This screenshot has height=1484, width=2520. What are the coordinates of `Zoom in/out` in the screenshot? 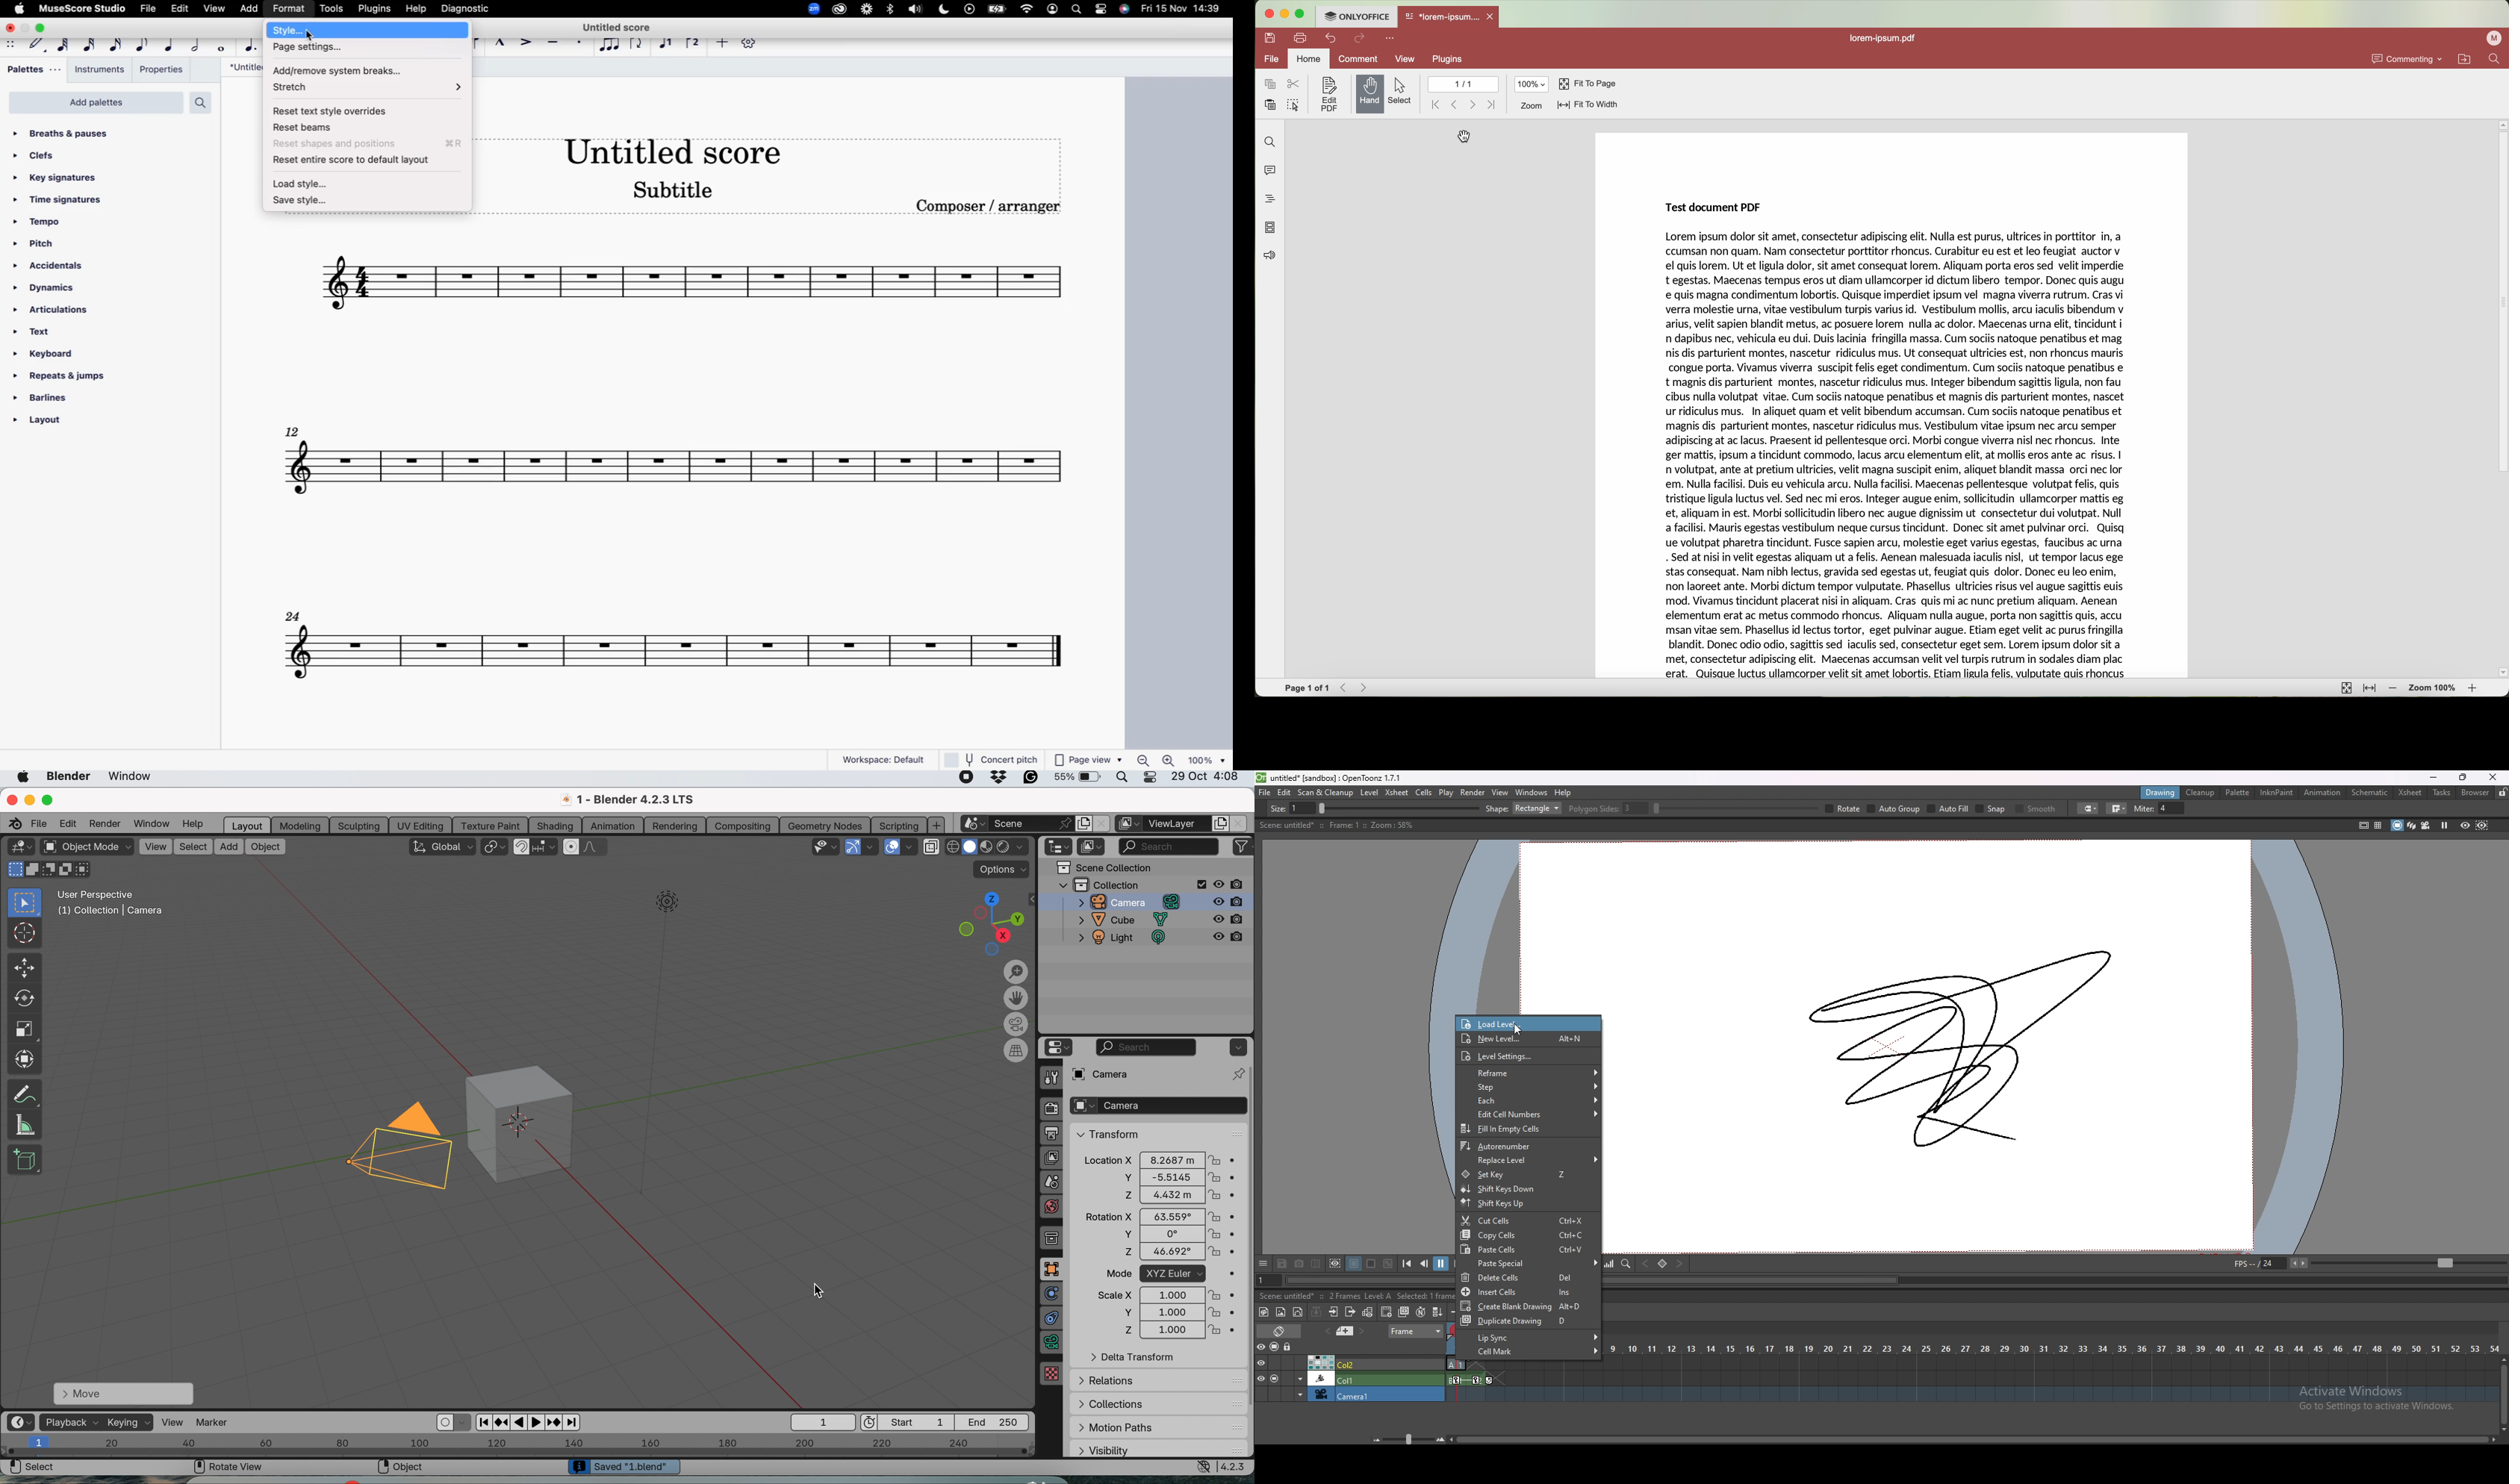 It's located at (1154, 760).